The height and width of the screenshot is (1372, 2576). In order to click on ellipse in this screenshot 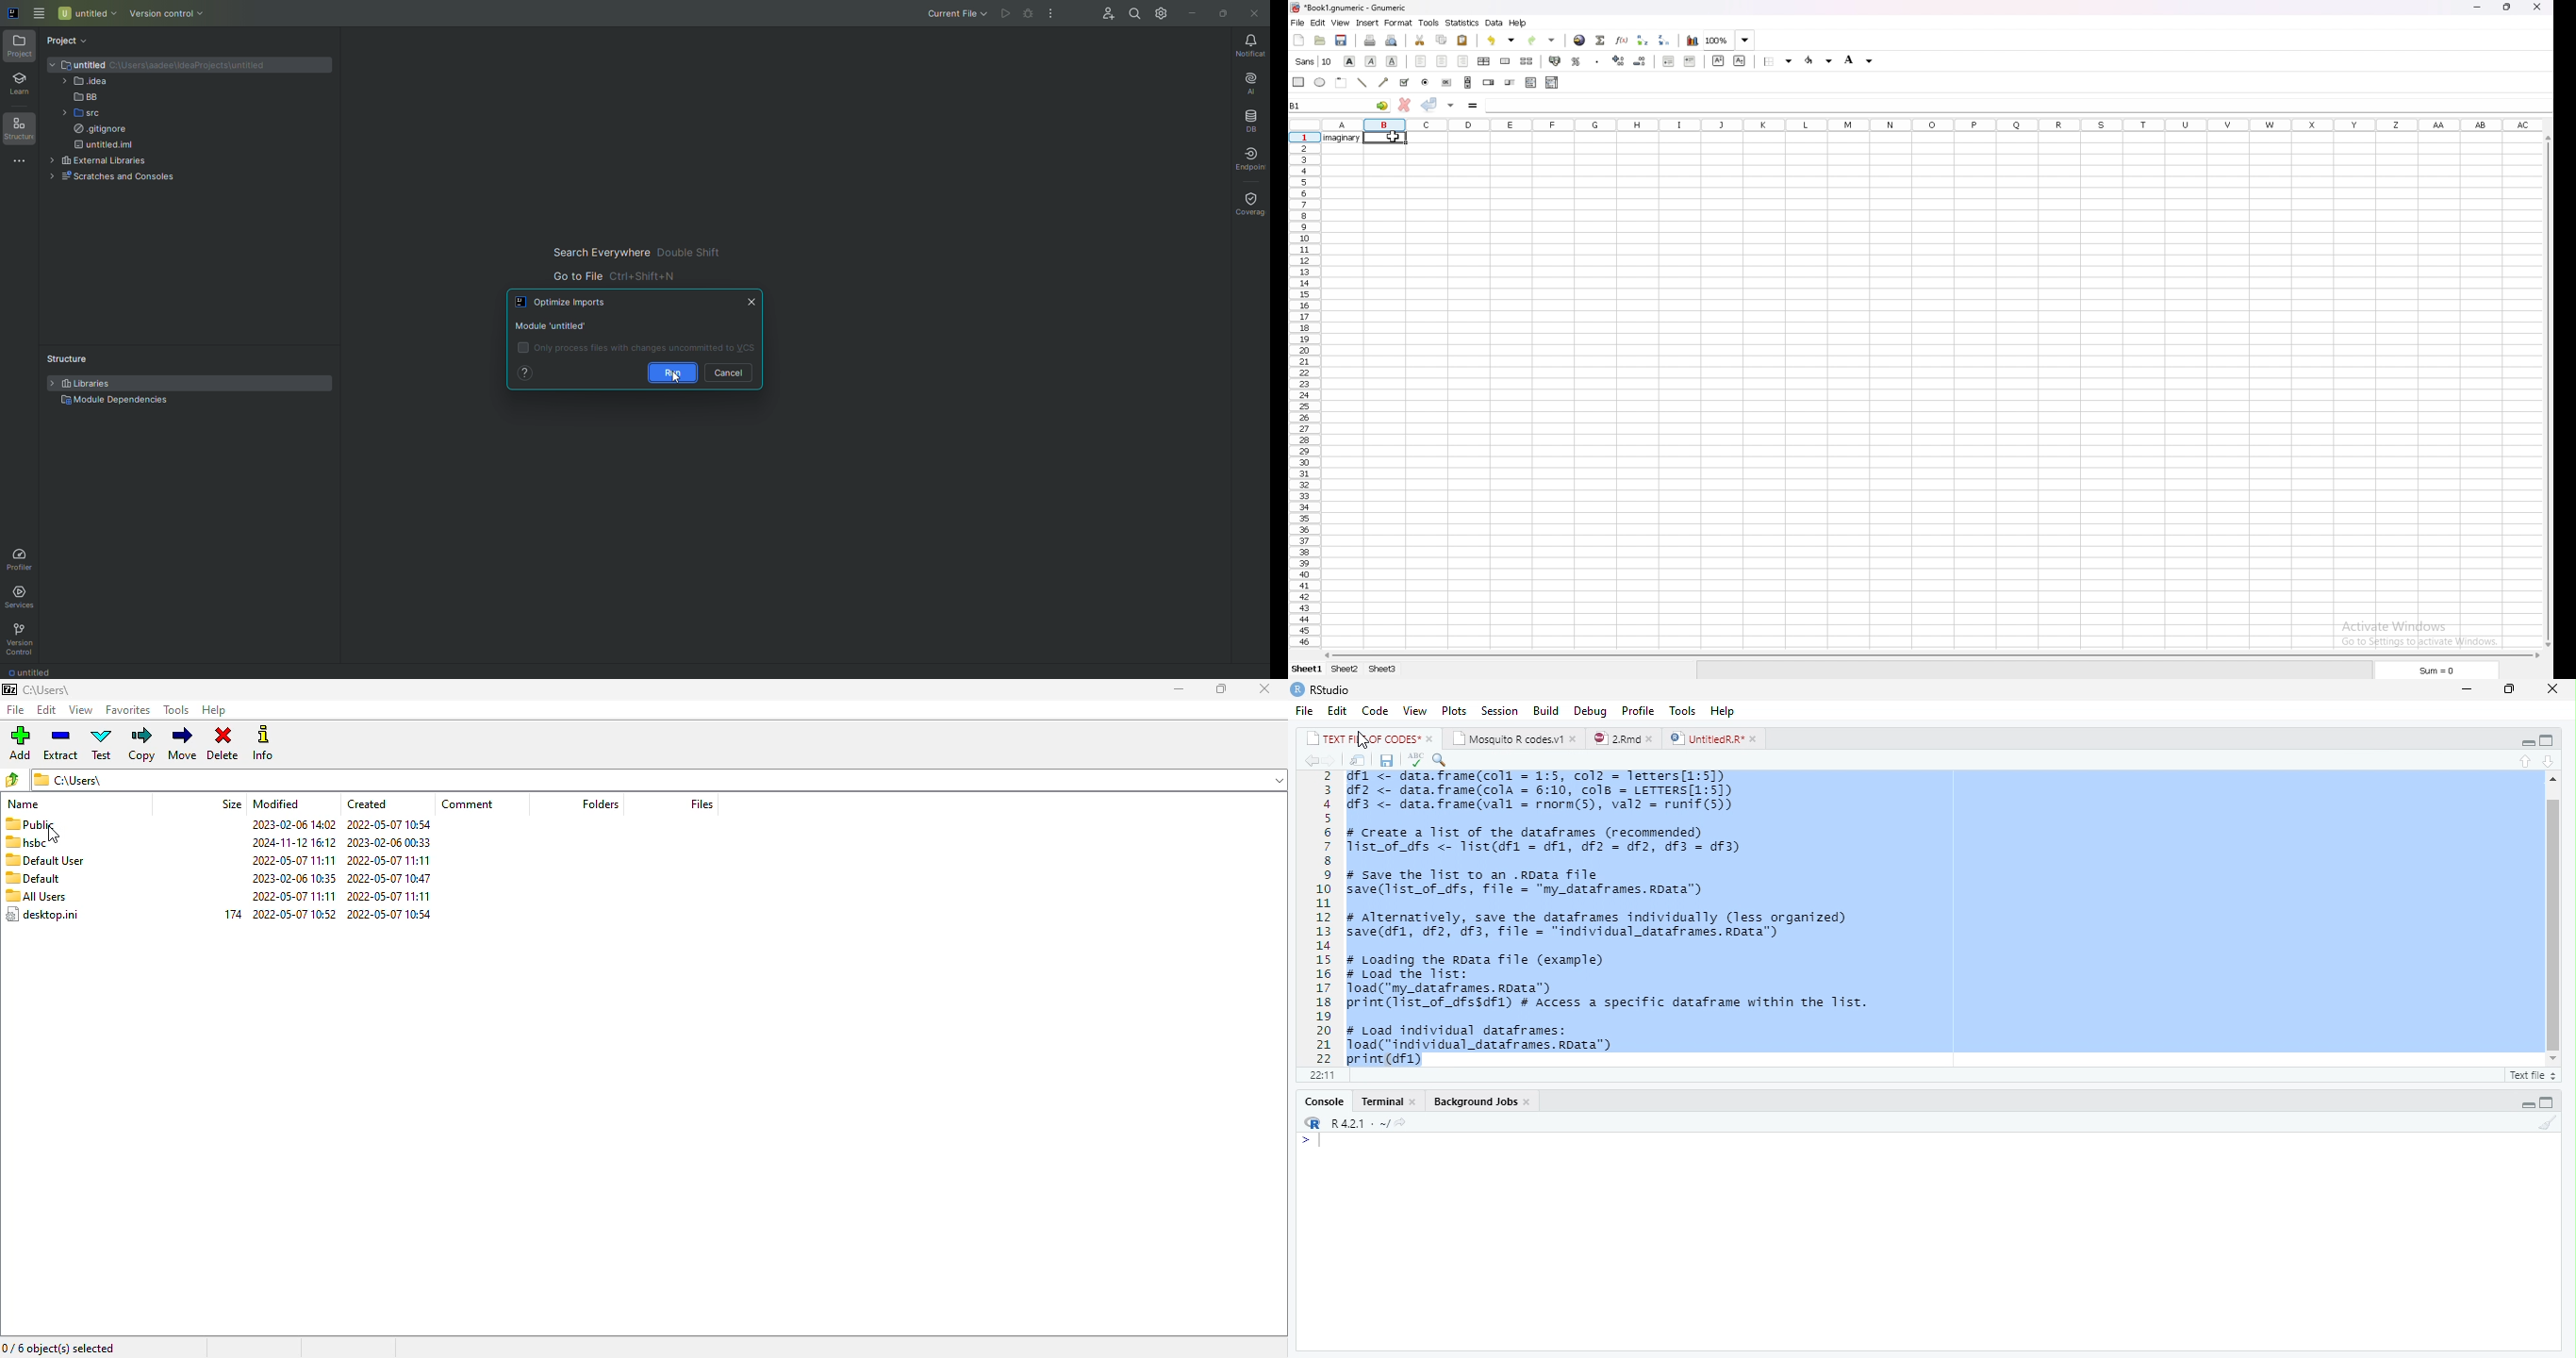, I will do `click(1320, 81)`.